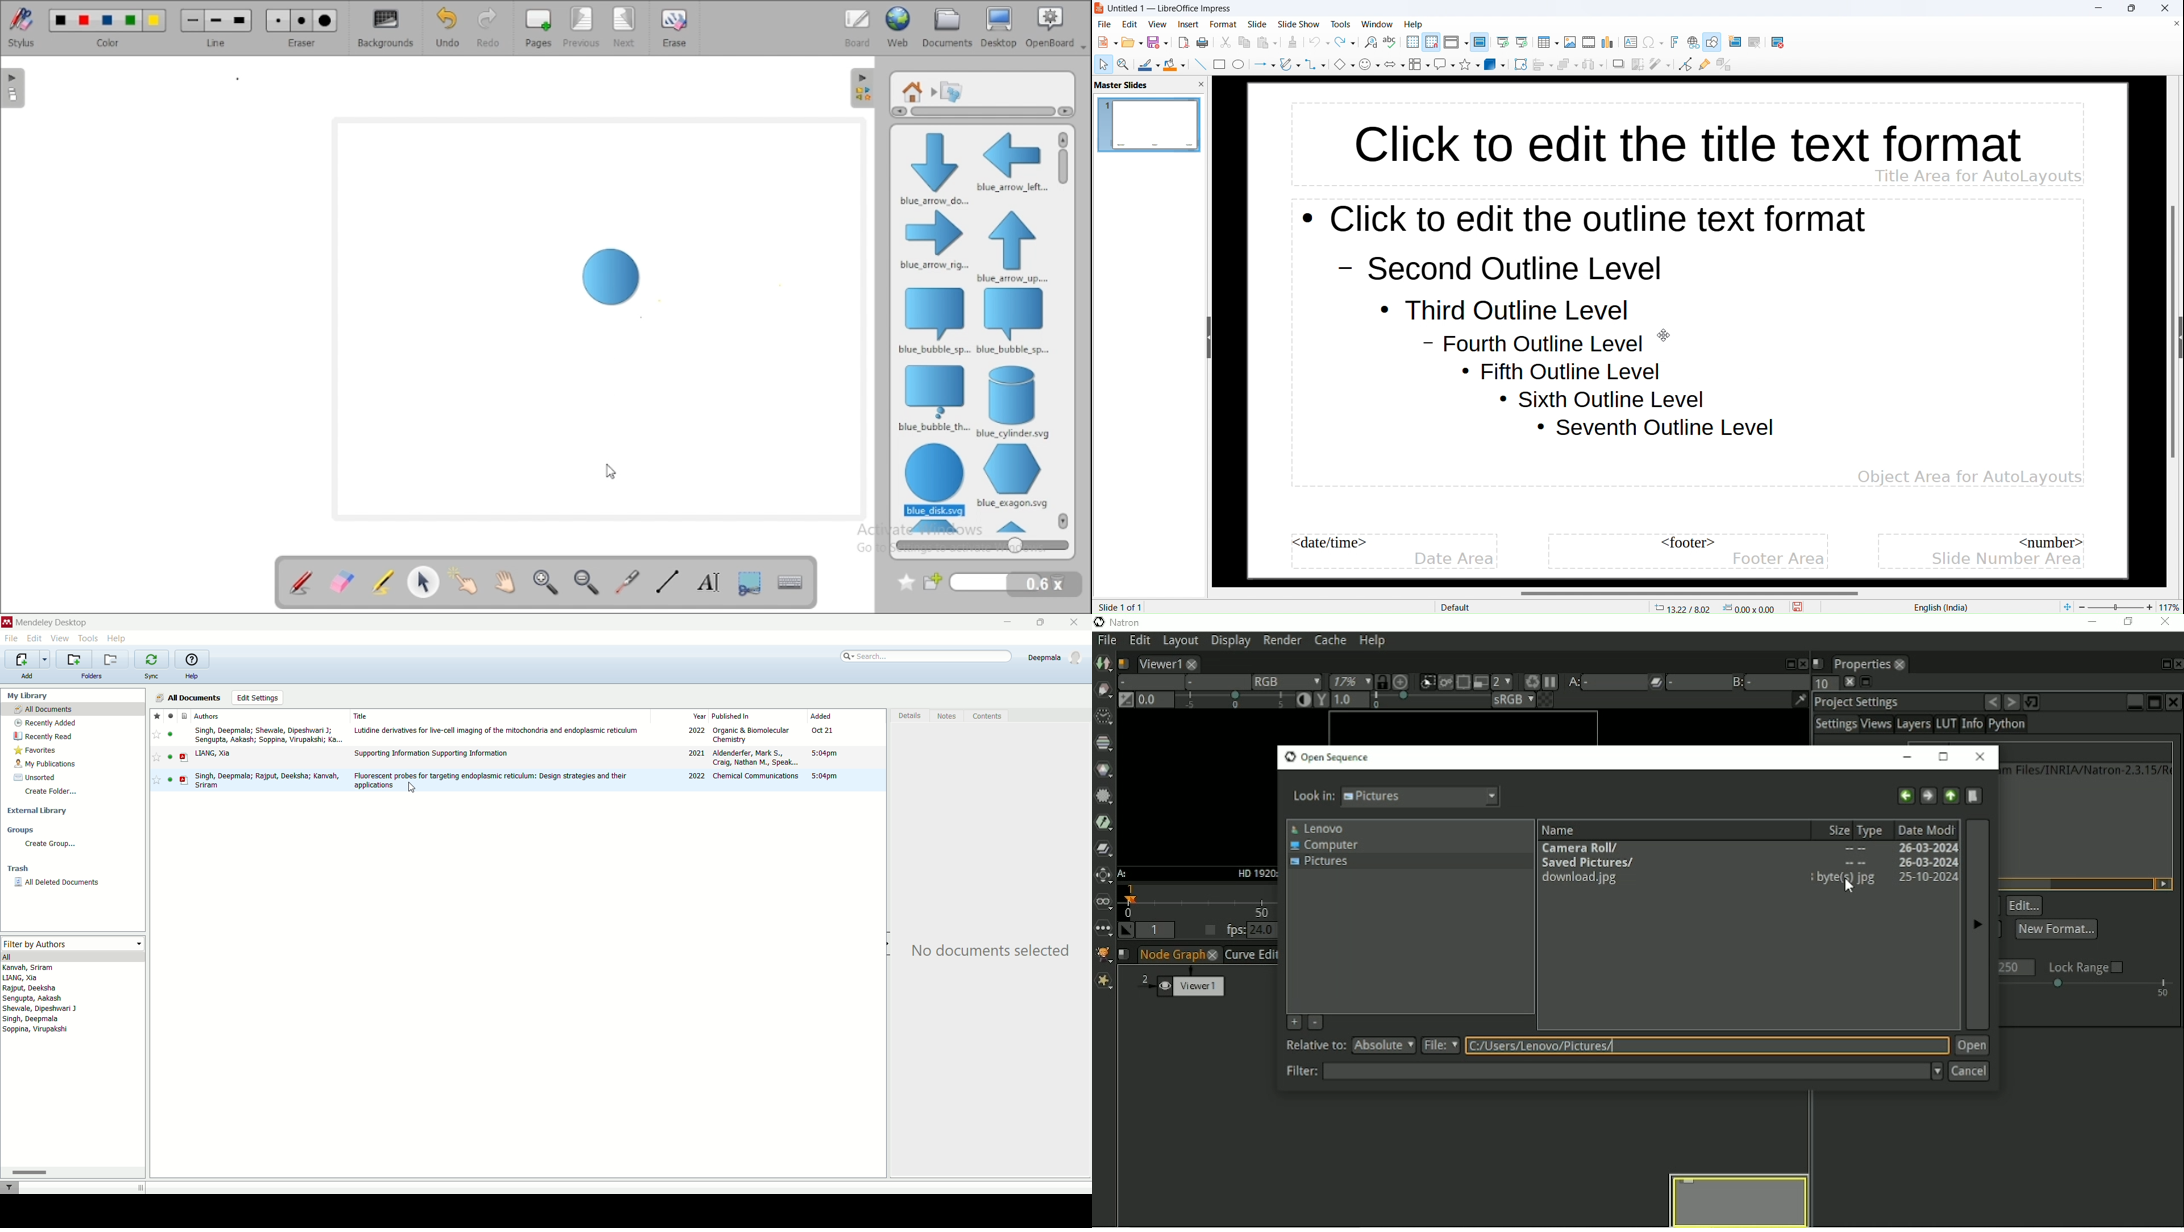 Image resolution: width=2184 pixels, height=1232 pixels. Describe the element at coordinates (52, 622) in the screenshot. I see `mendeley desktop` at that location.